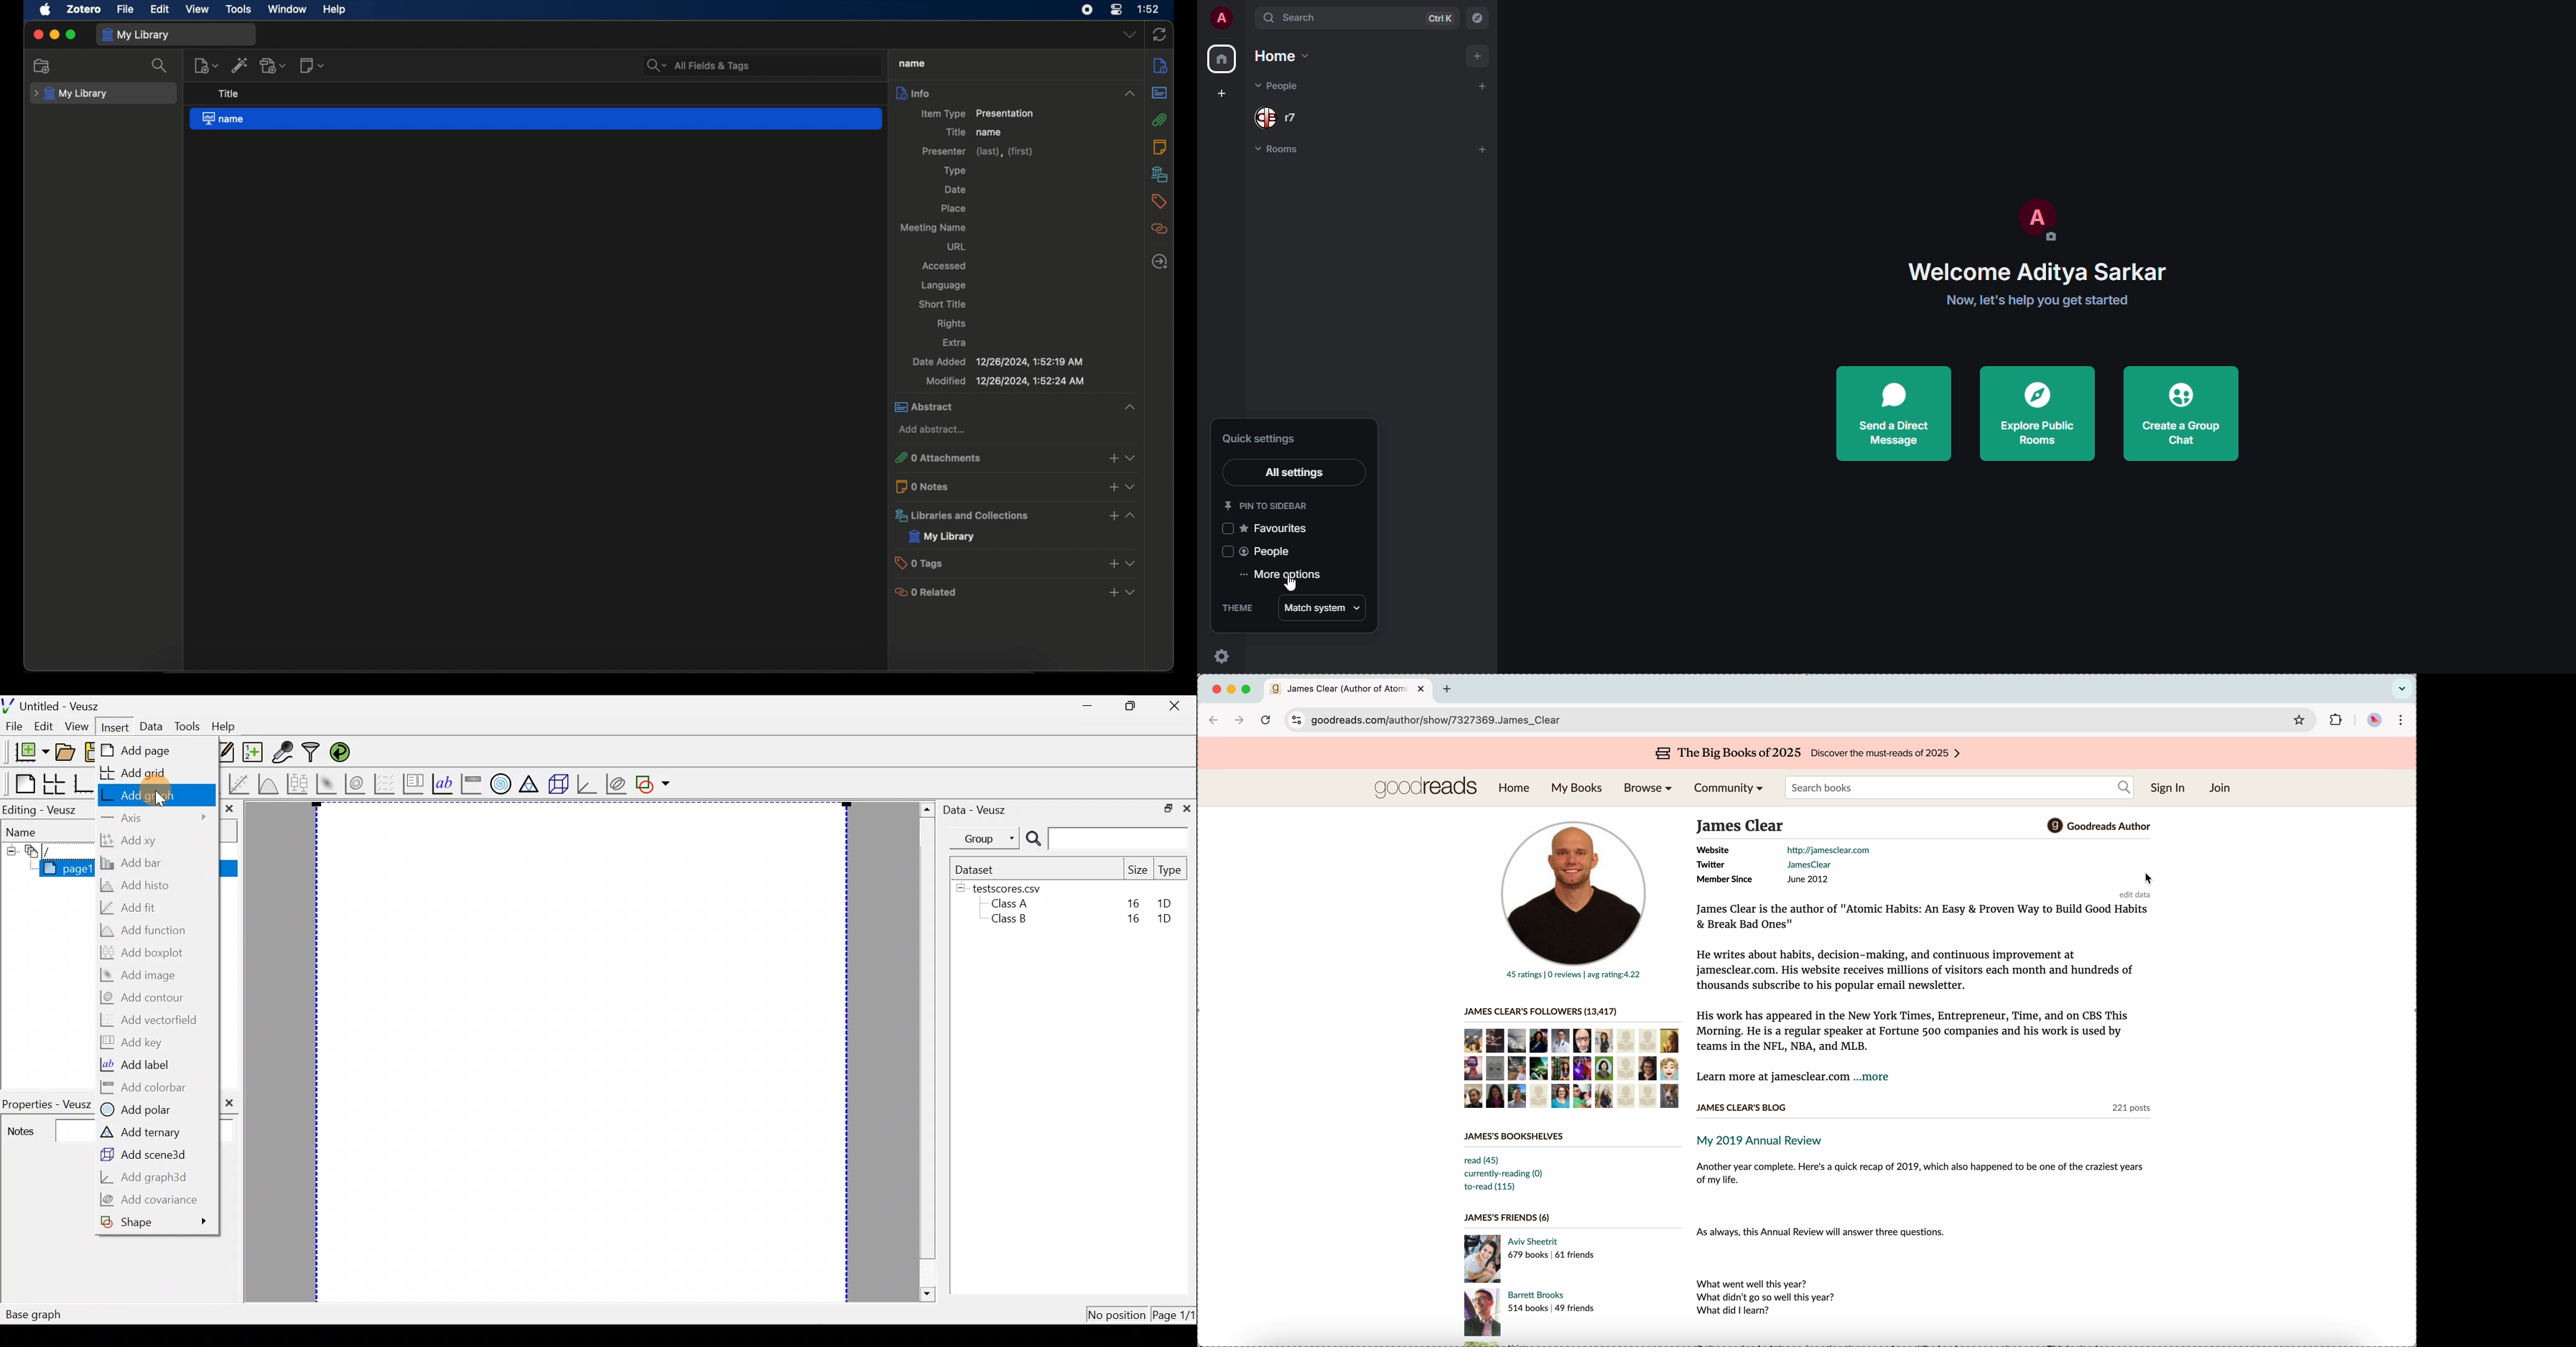 This screenshot has width=2576, height=1372. I want to click on Goodreads Author, so click(2107, 827).